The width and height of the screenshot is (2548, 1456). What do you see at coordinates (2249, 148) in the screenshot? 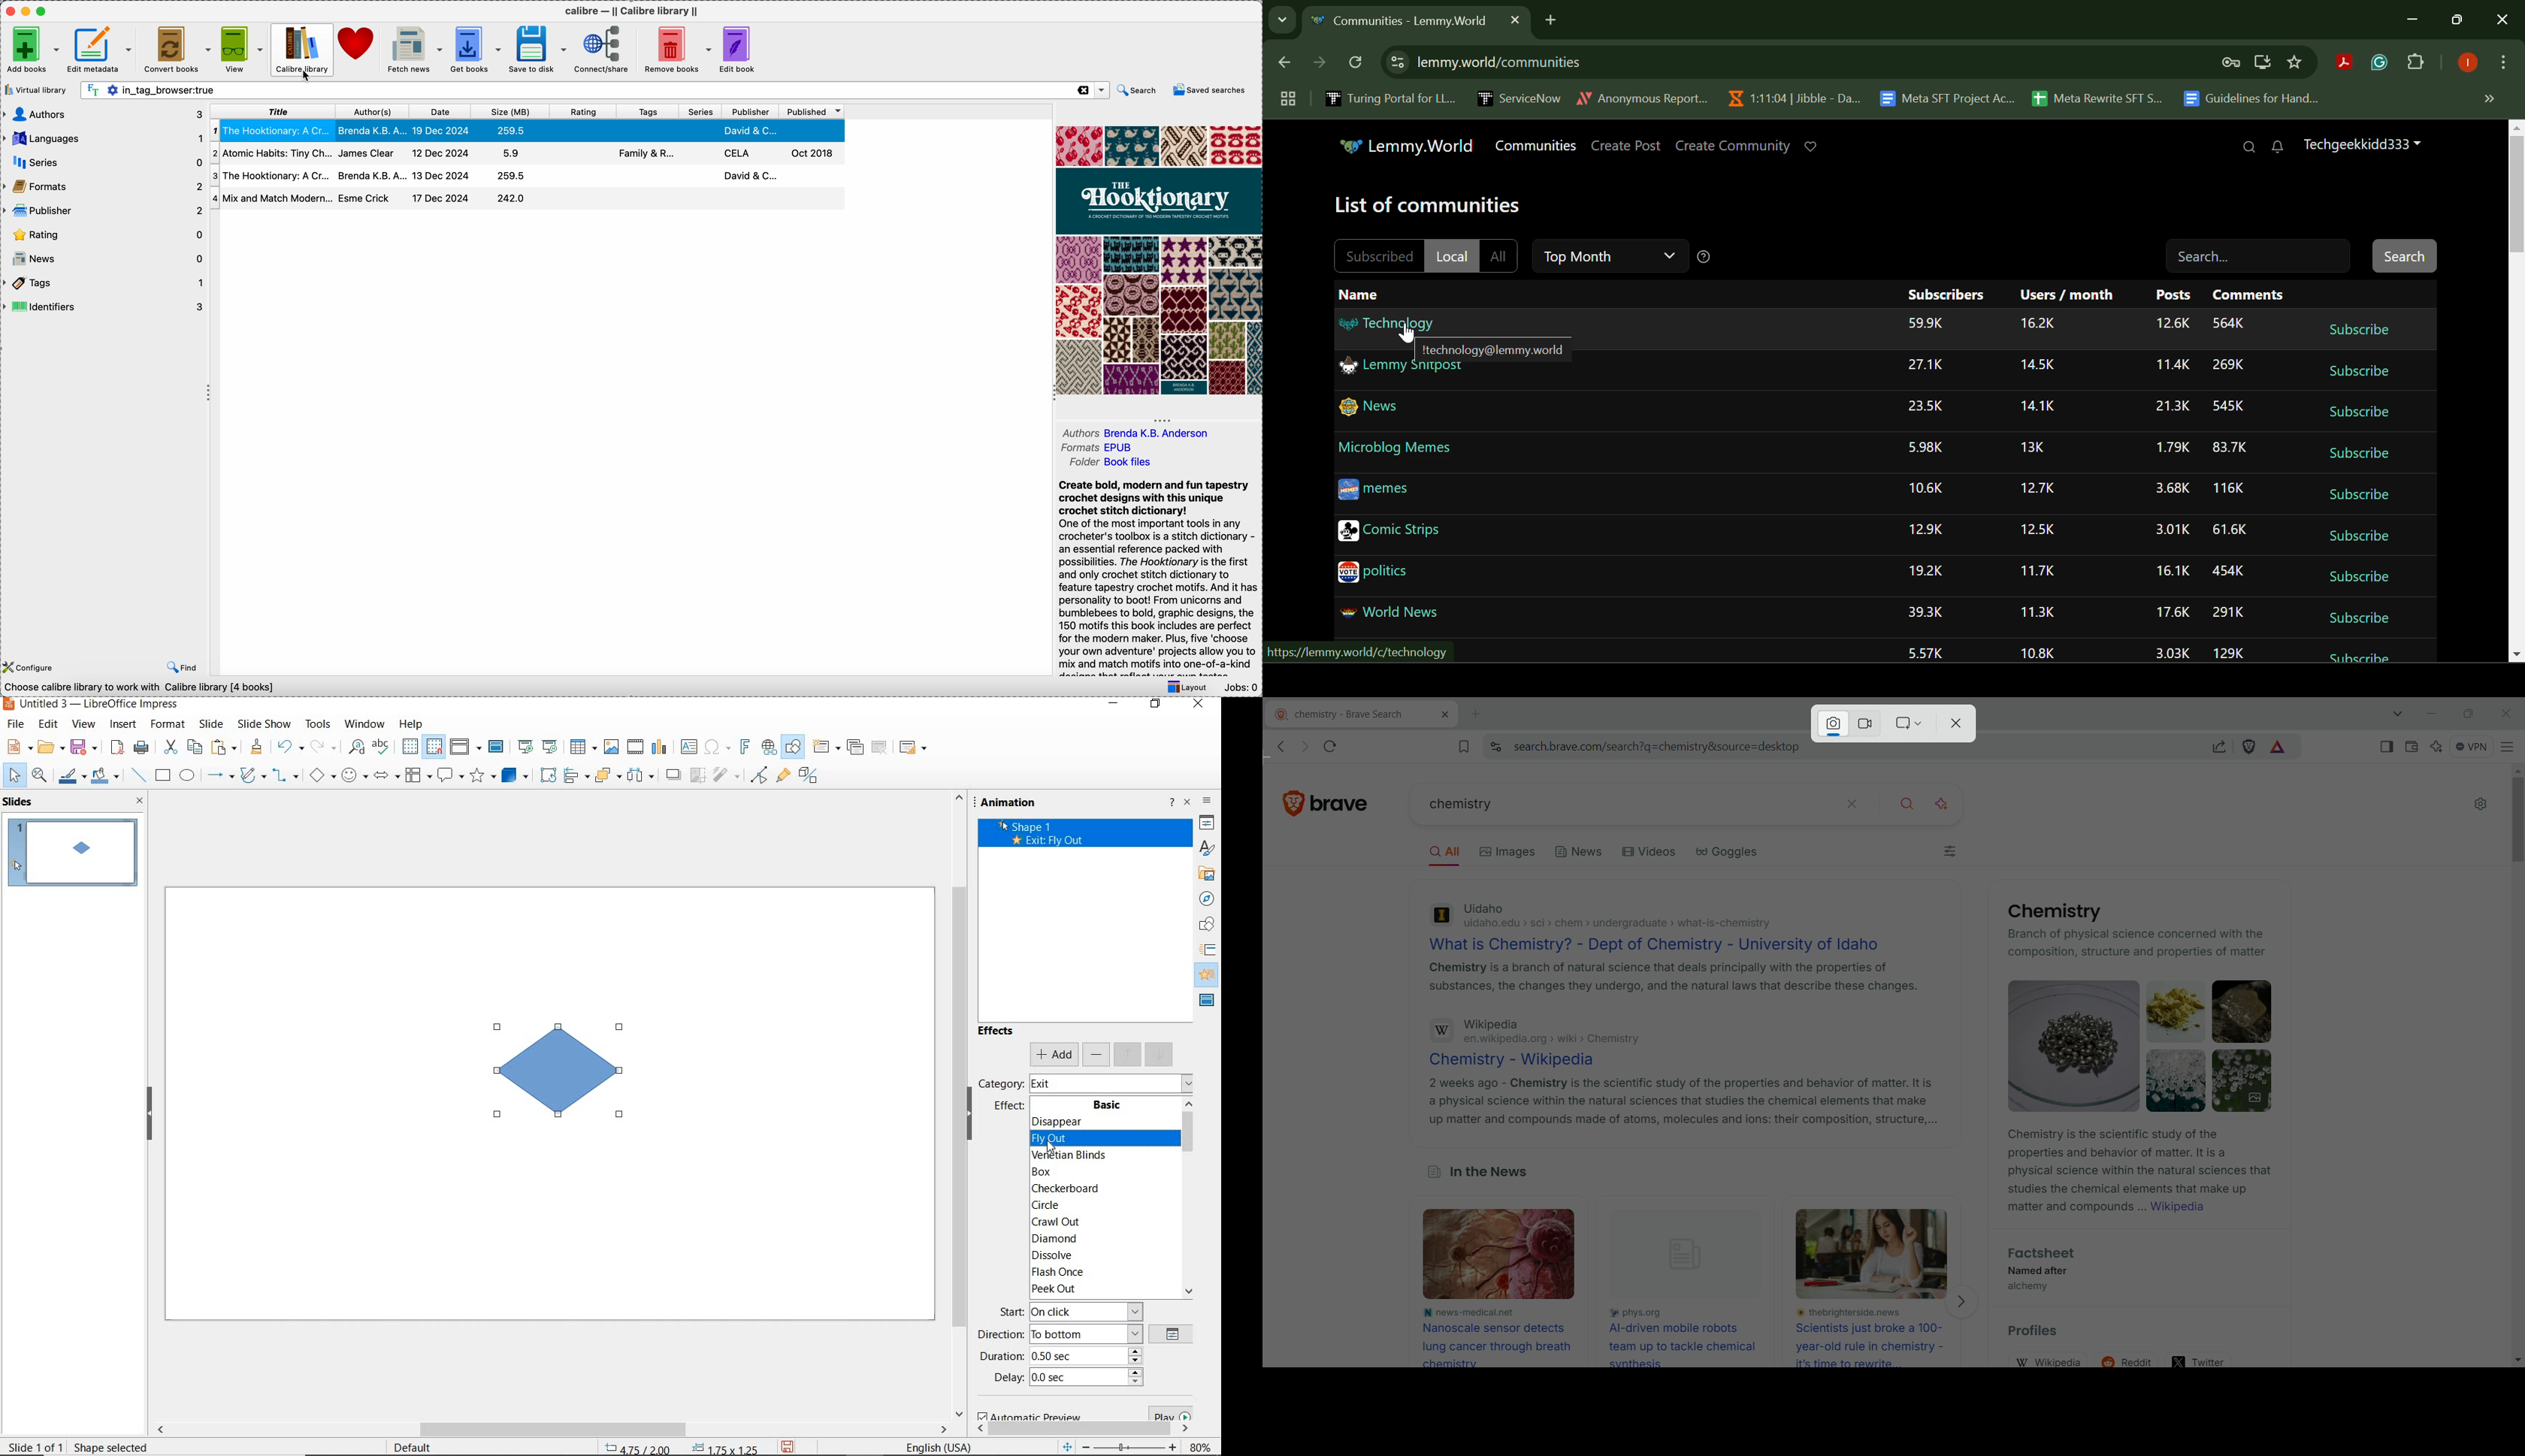
I see `Search` at bounding box center [2249, 148].